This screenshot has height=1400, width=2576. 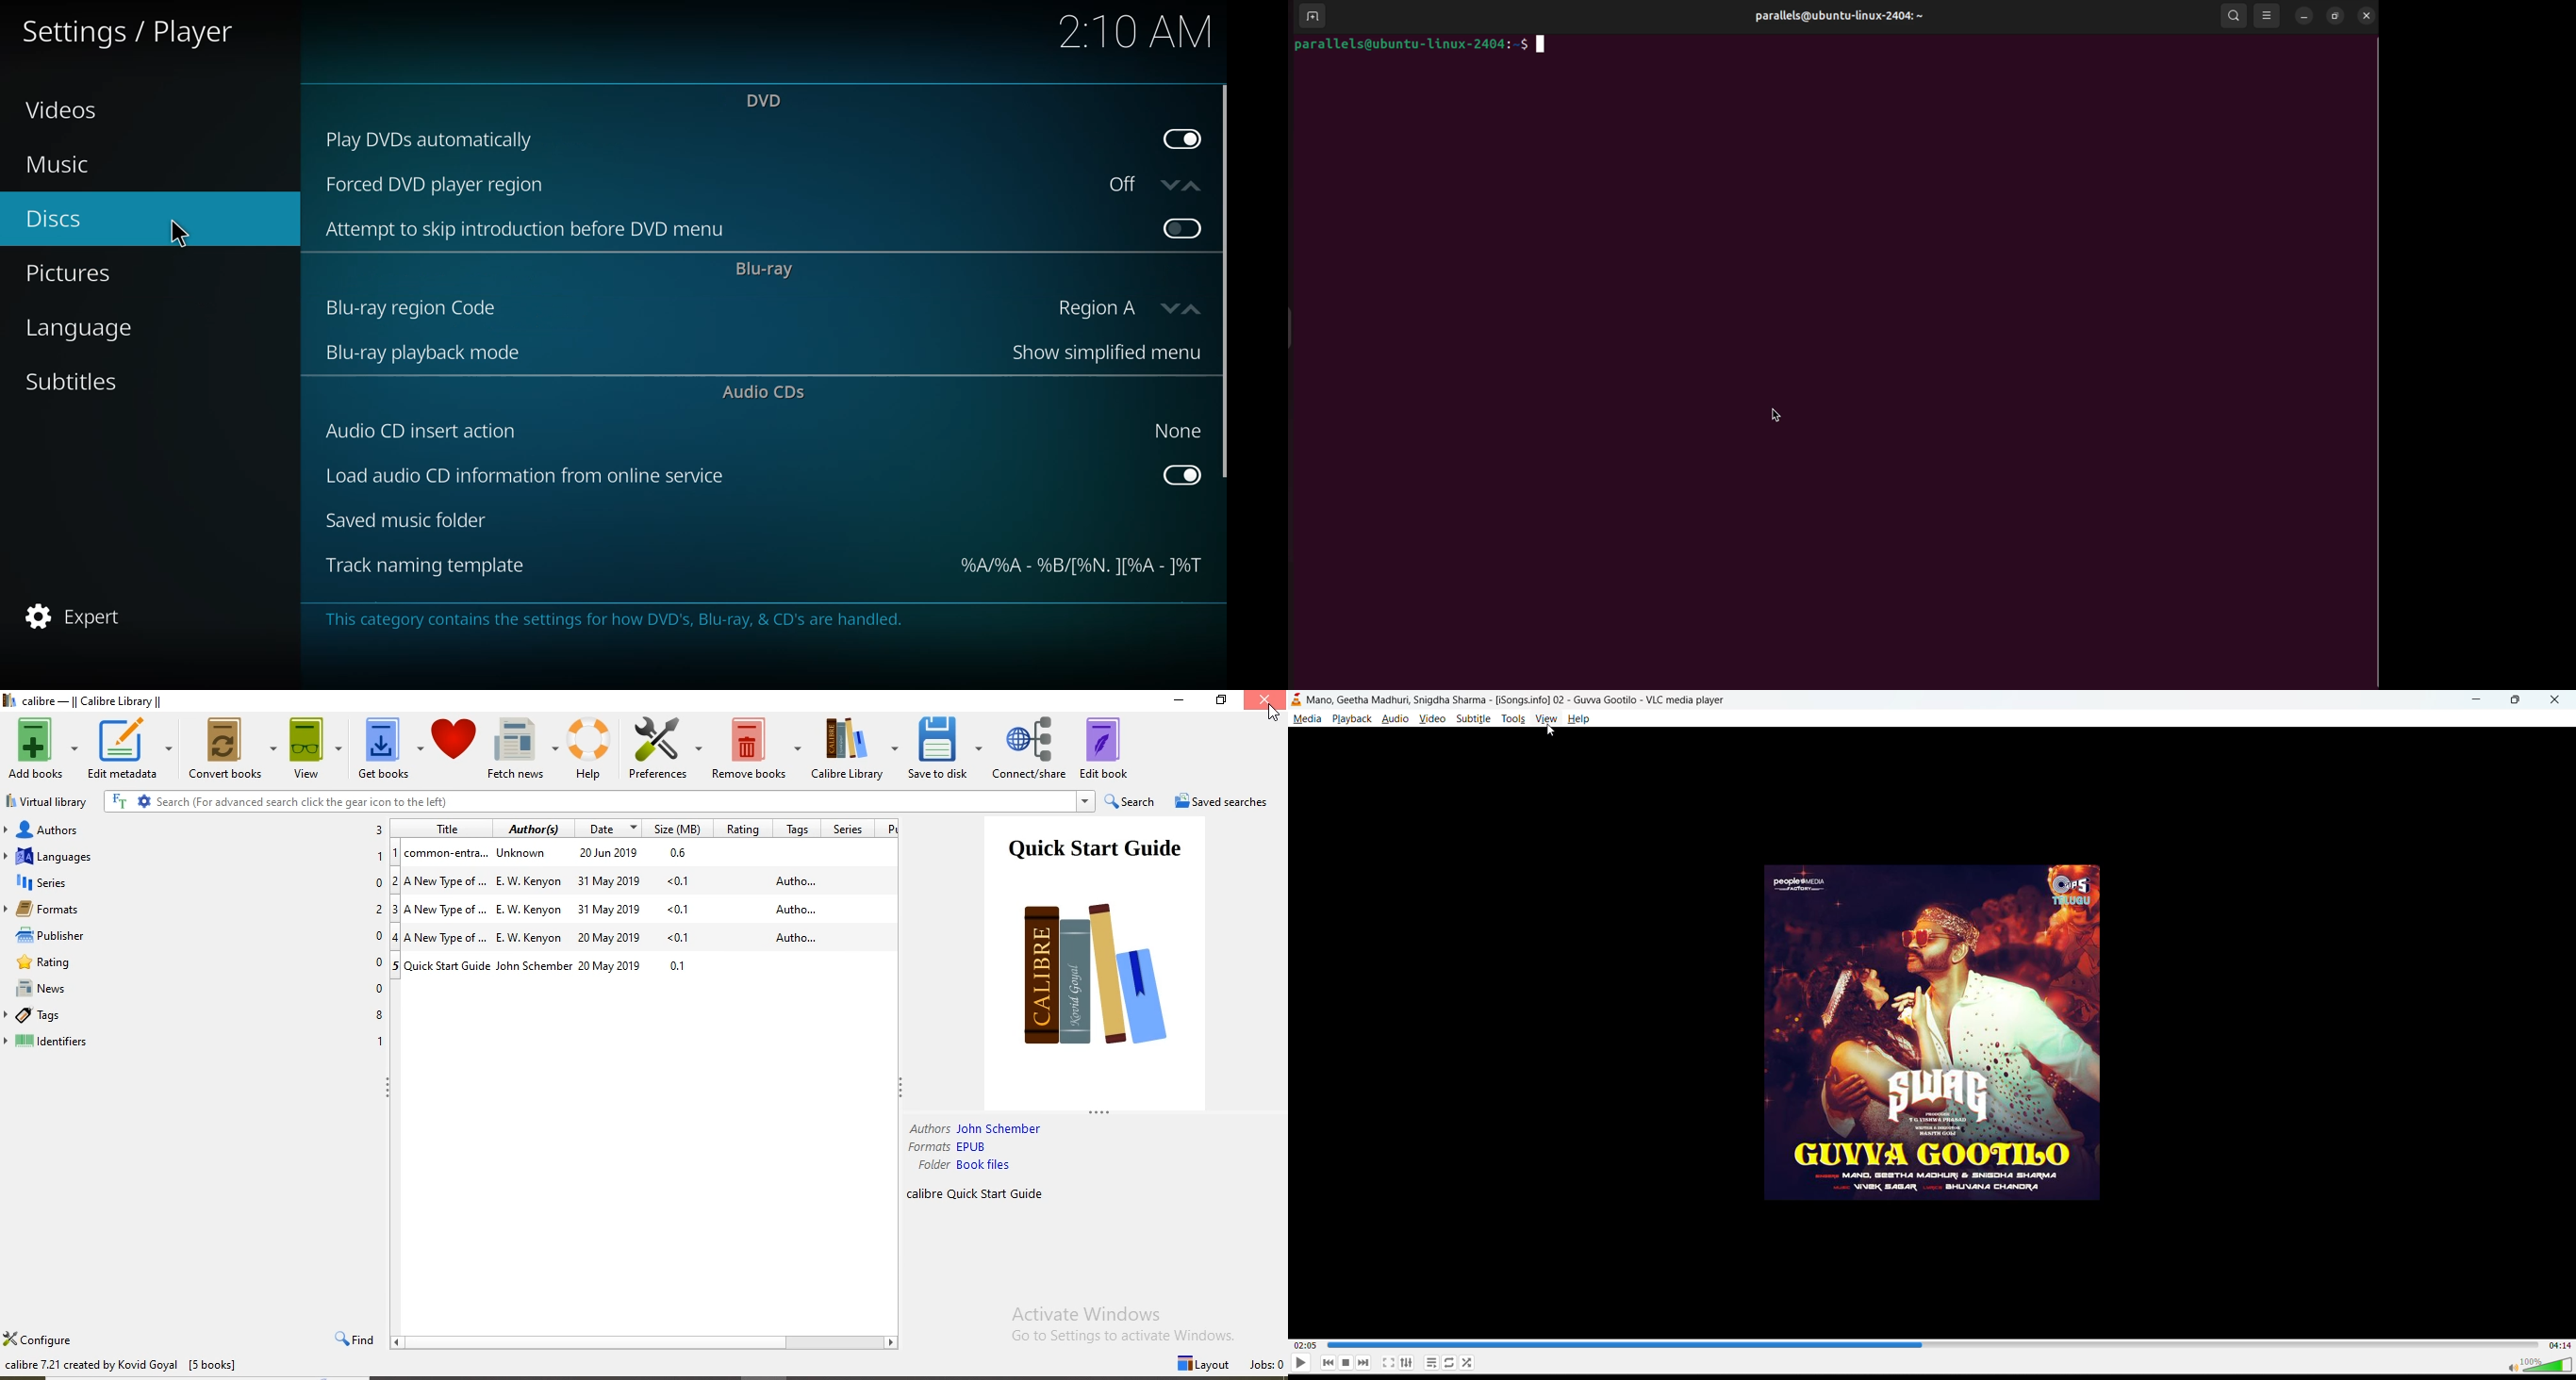 What do you see at coordinates (428, 564) in the screenshot?
I see `track naming template` at bounding box center [428, 564].